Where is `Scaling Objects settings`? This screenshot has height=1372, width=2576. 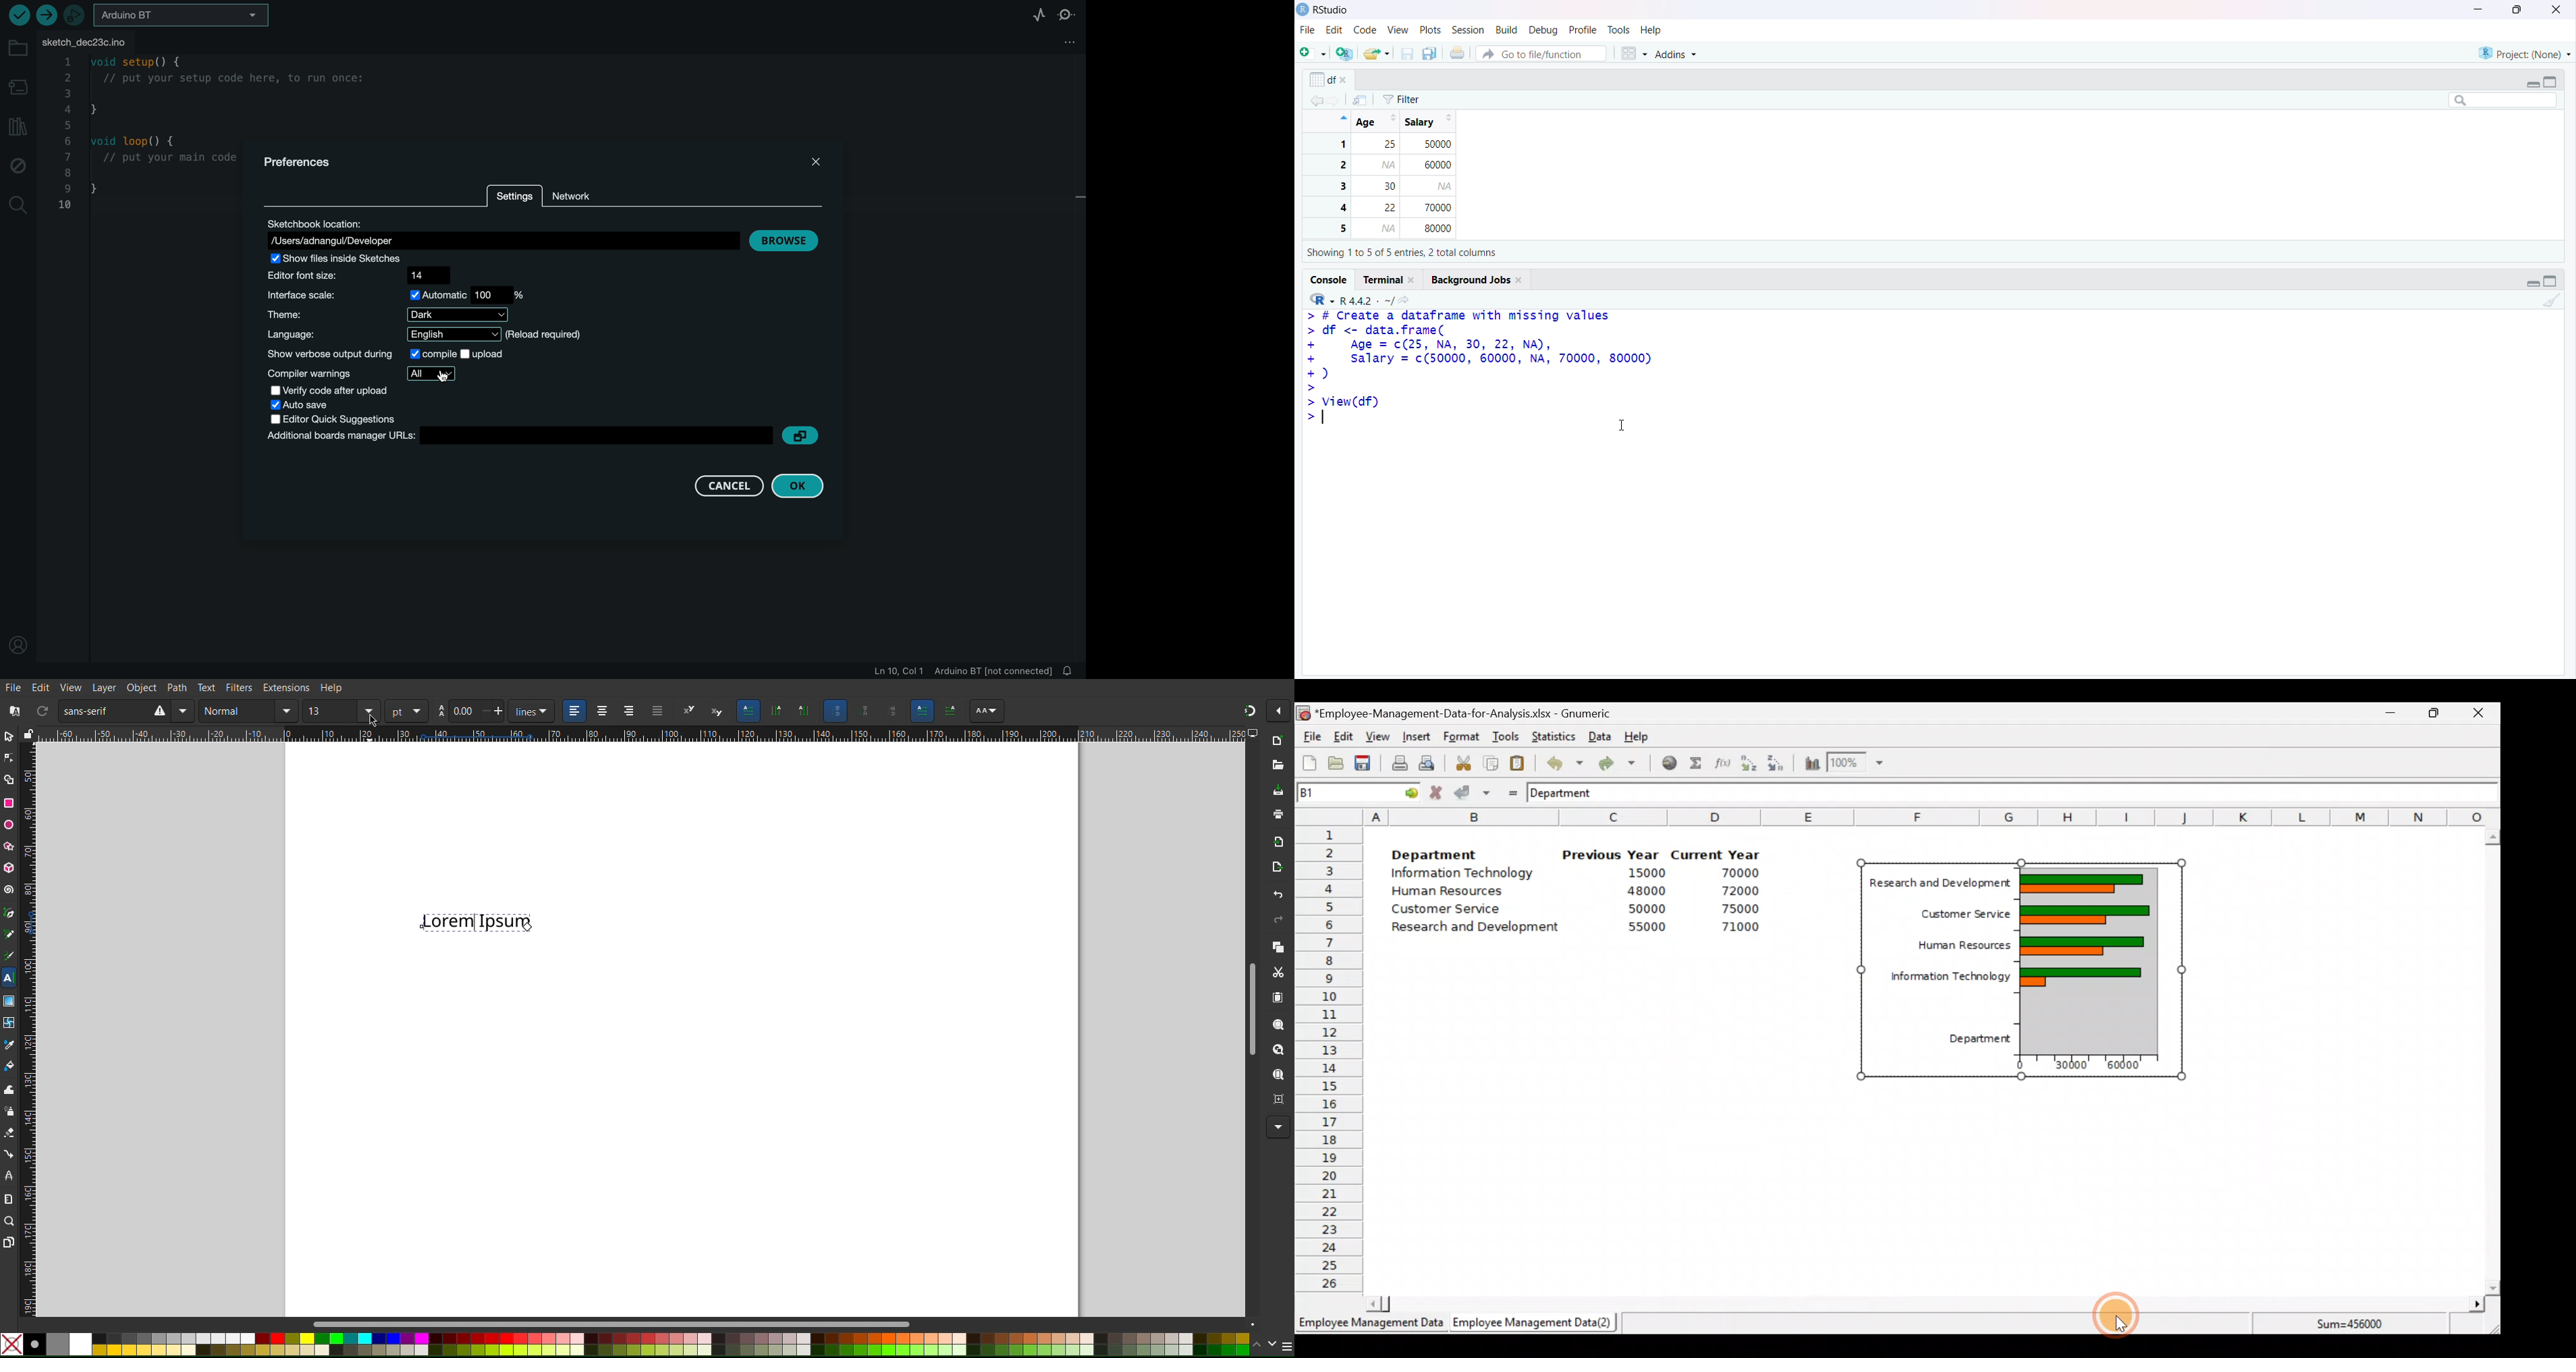 Scaling Objects settings is located at coordinates (862, 711).